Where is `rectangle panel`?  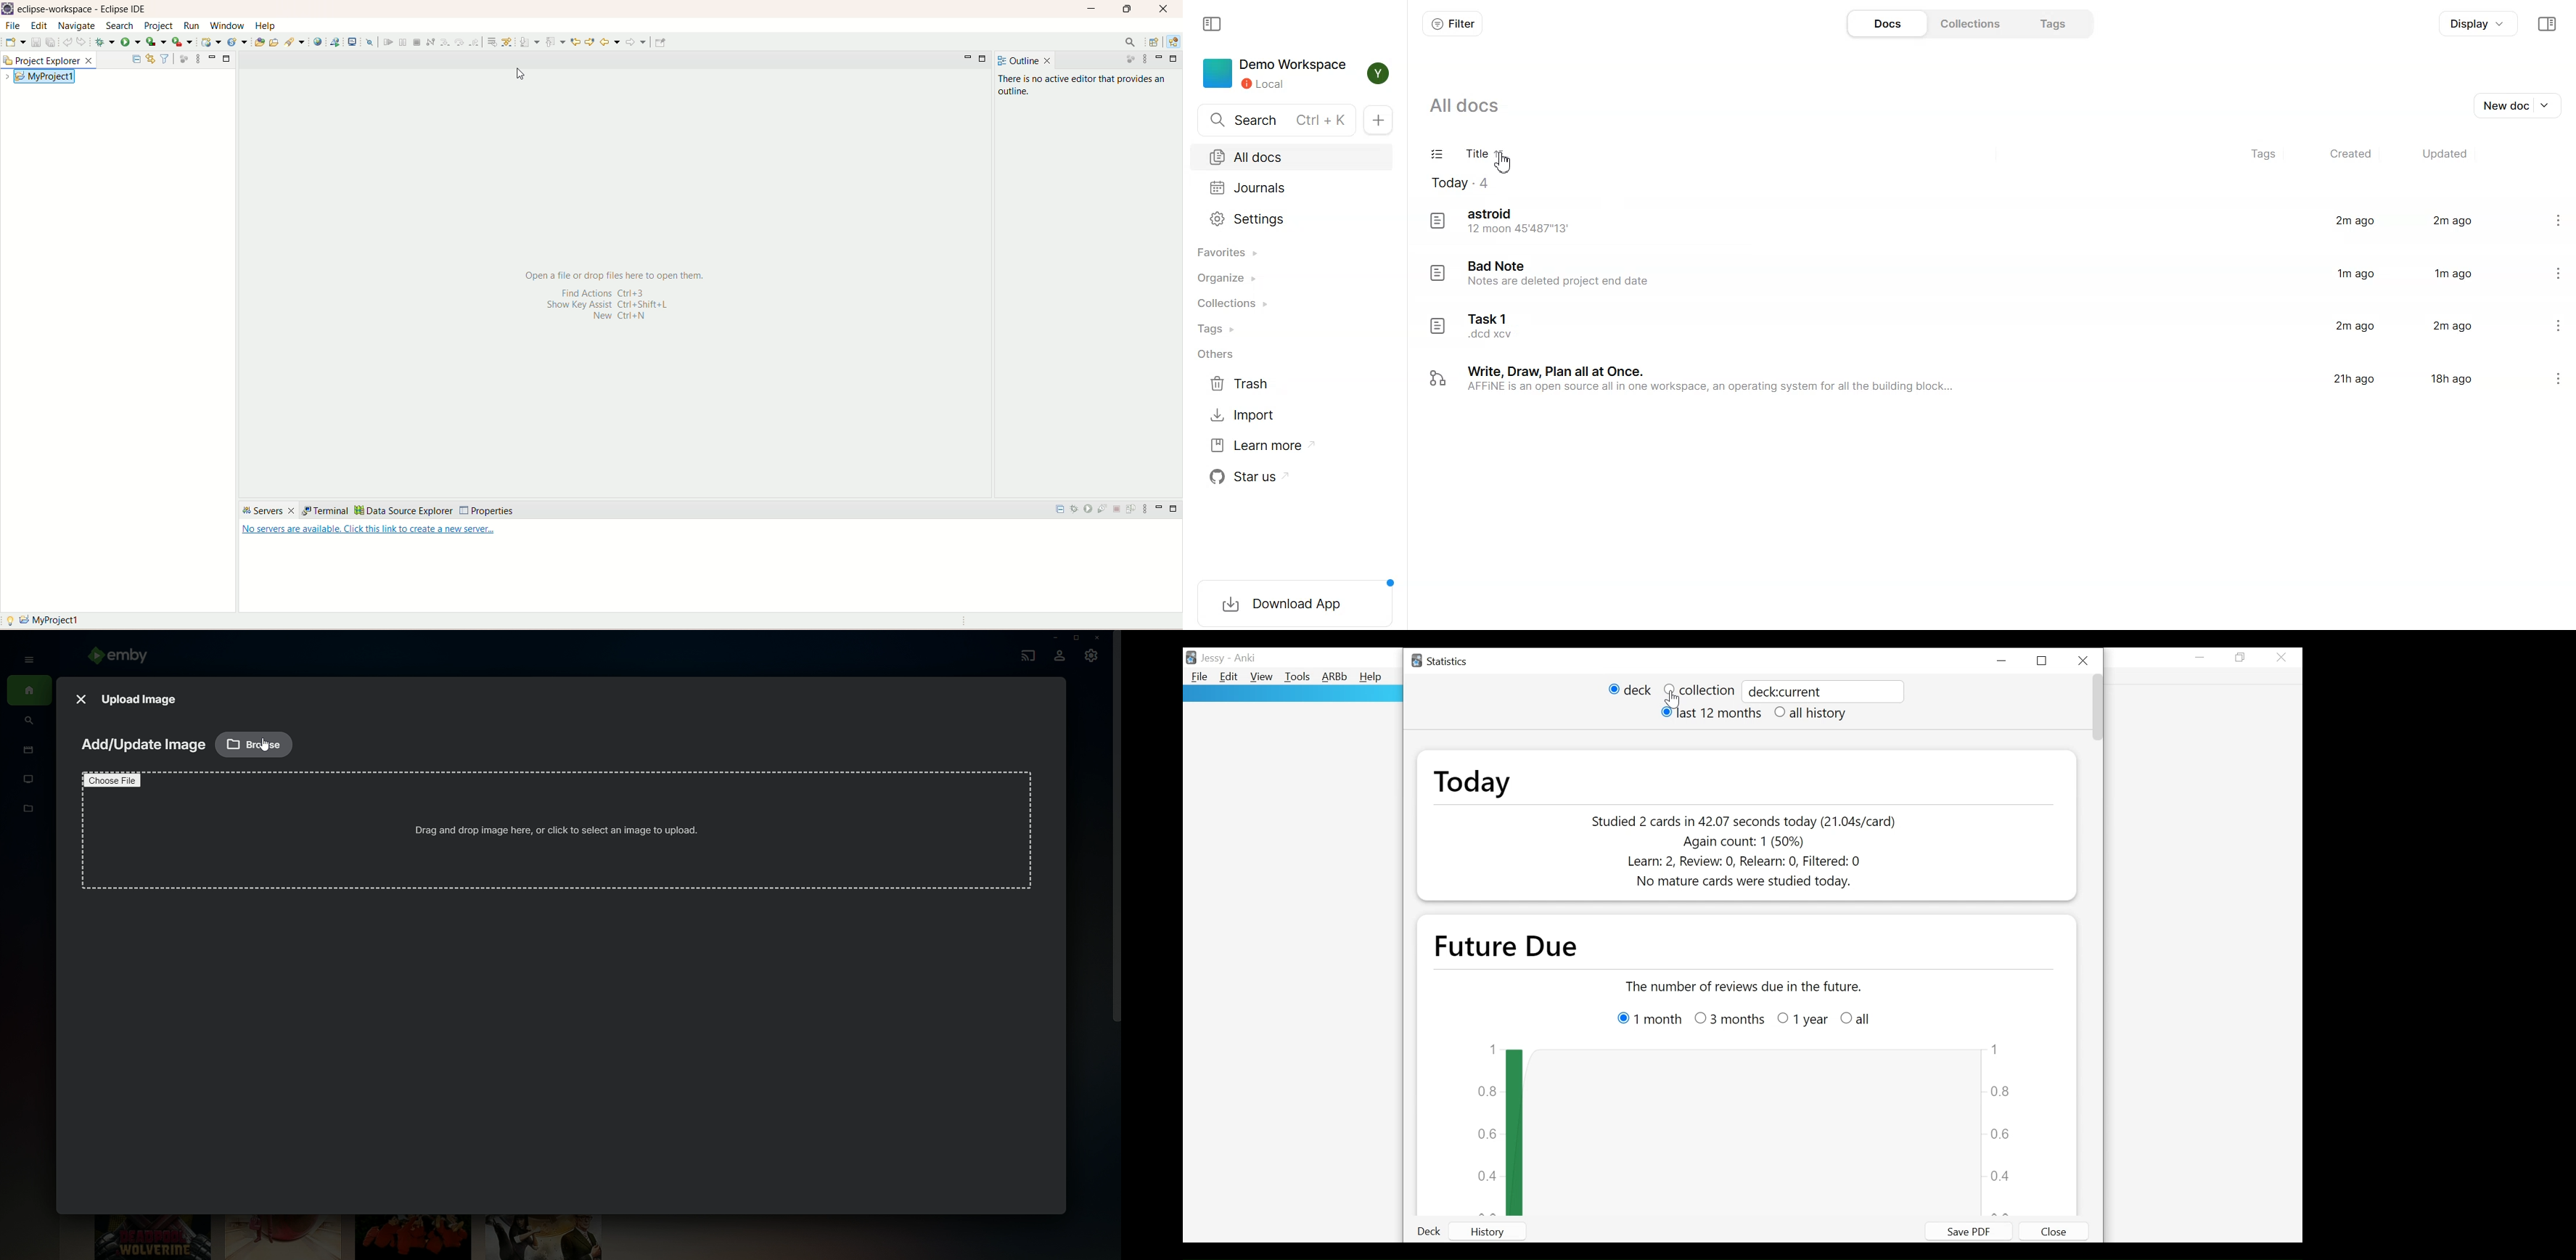 rectangle panel is located at coordinates (1288, 694).